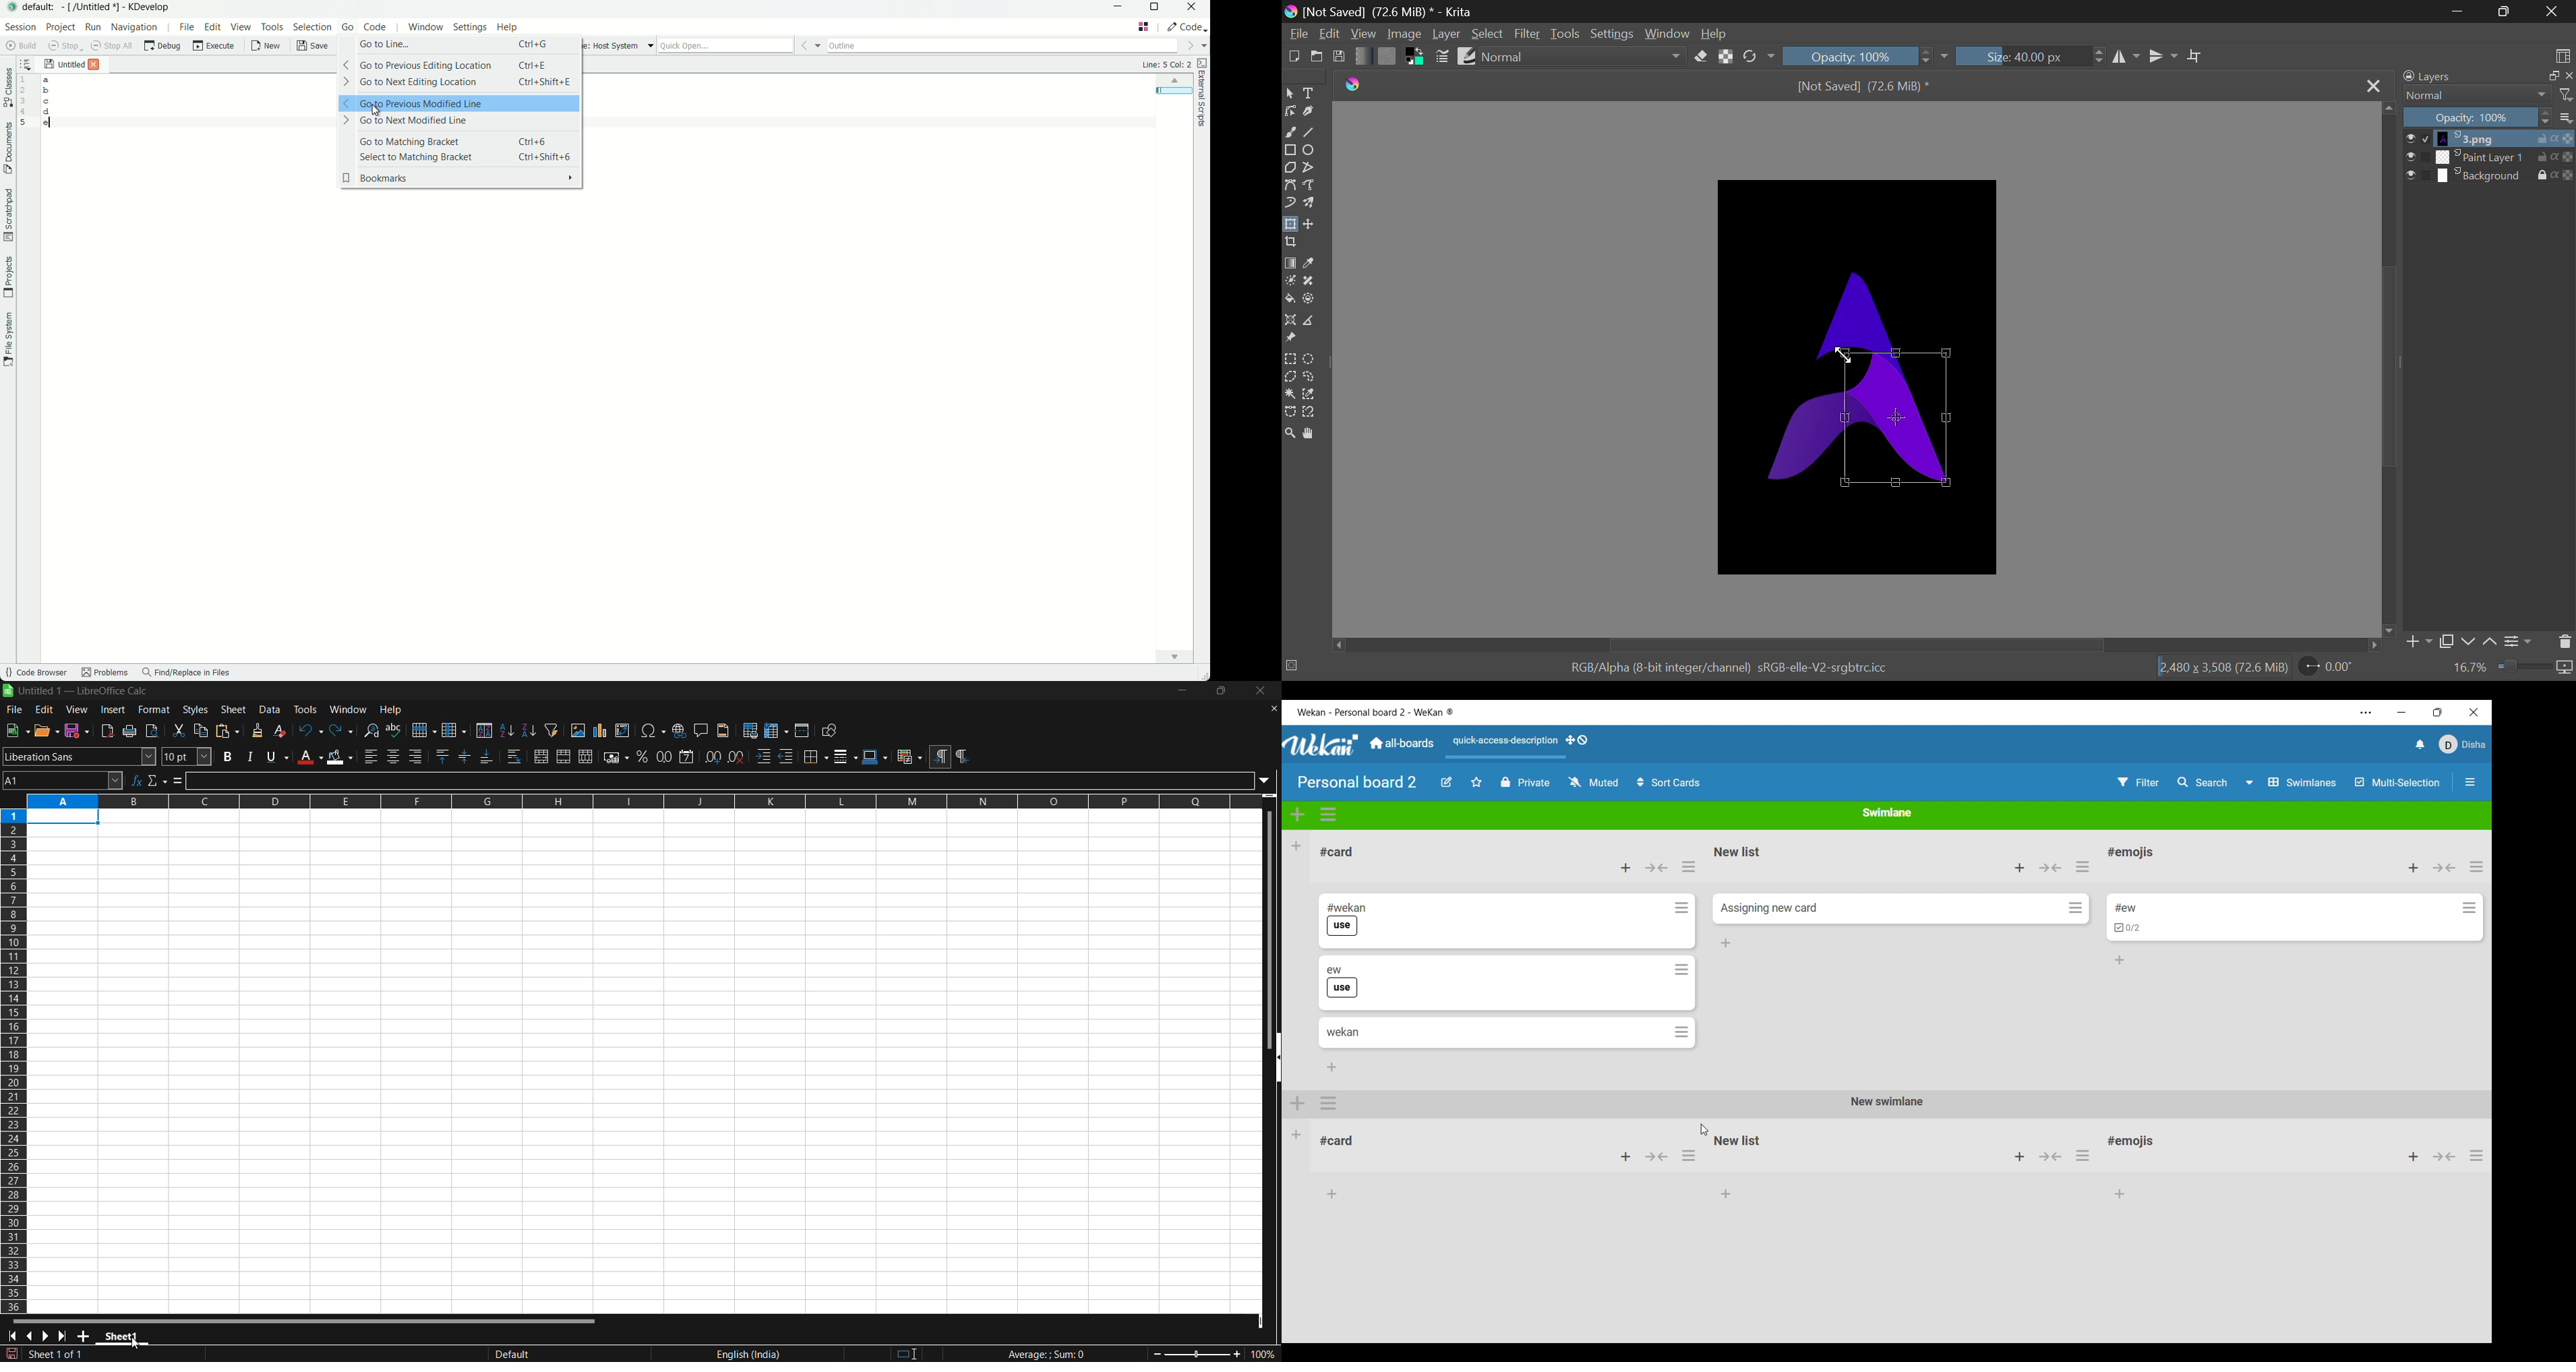 This screenshot has height=1372, width=2576. Describe the element at coordinates (1502, 746) in the screenshot. I see `Quick access description` at that location.